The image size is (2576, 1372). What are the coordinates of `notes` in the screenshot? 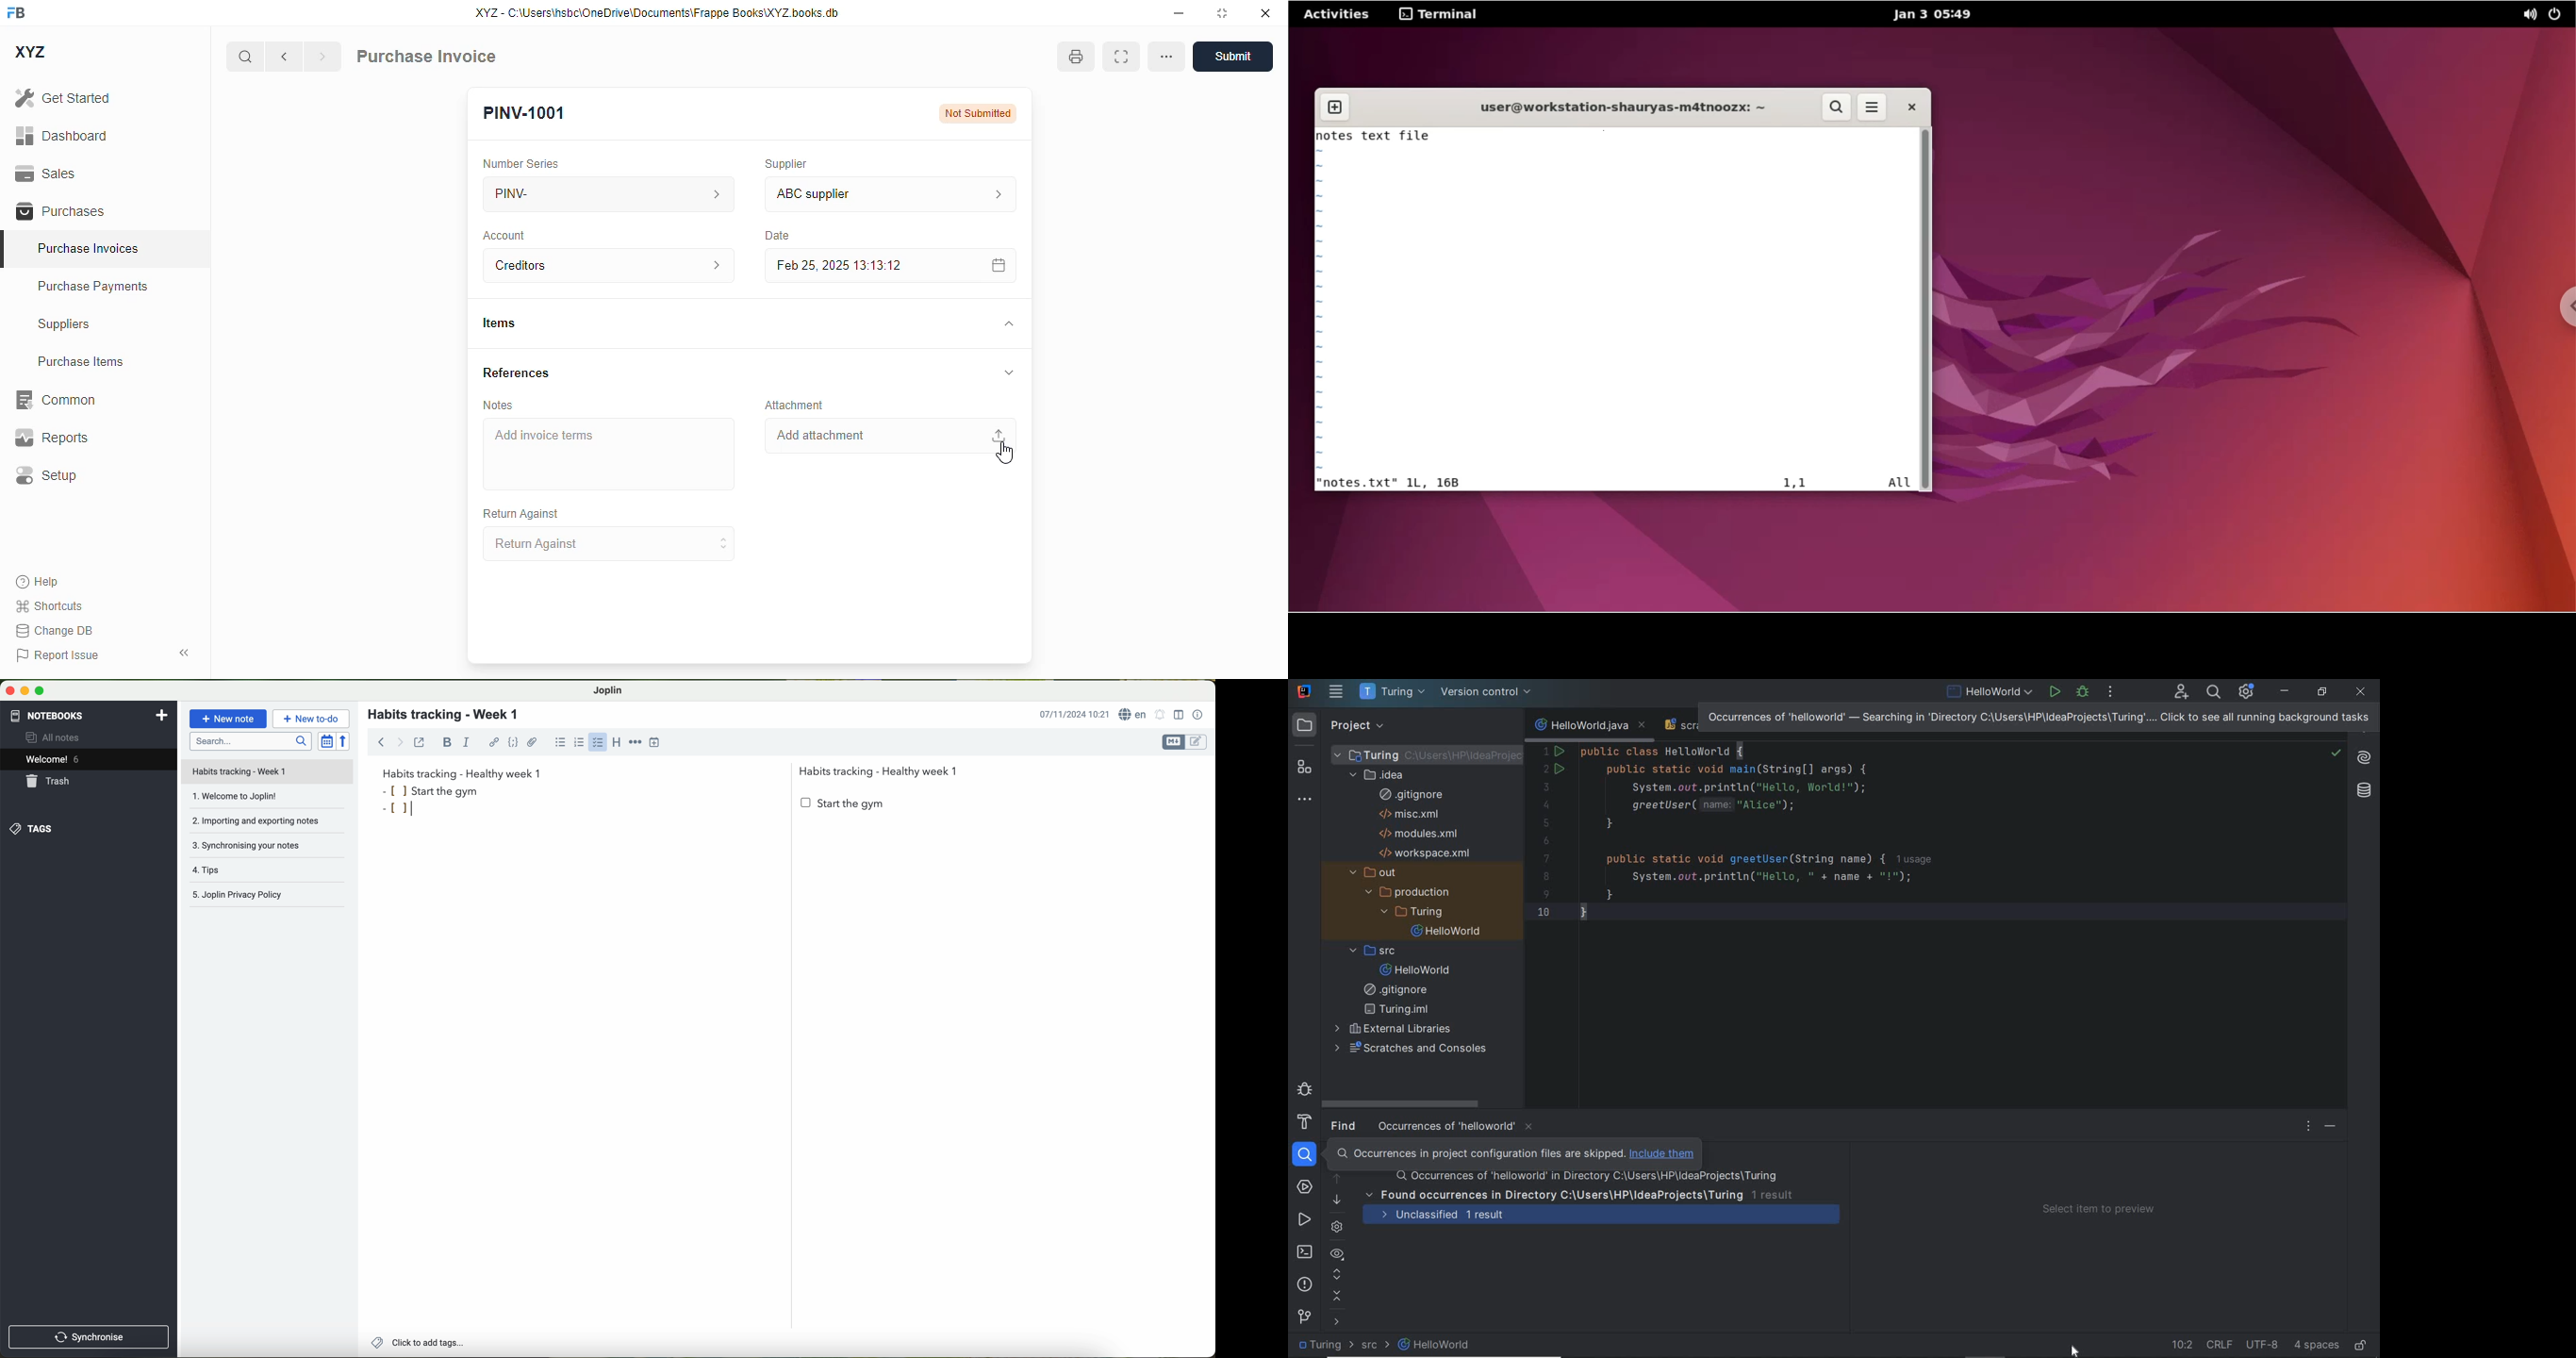 It's located at (498, 405).